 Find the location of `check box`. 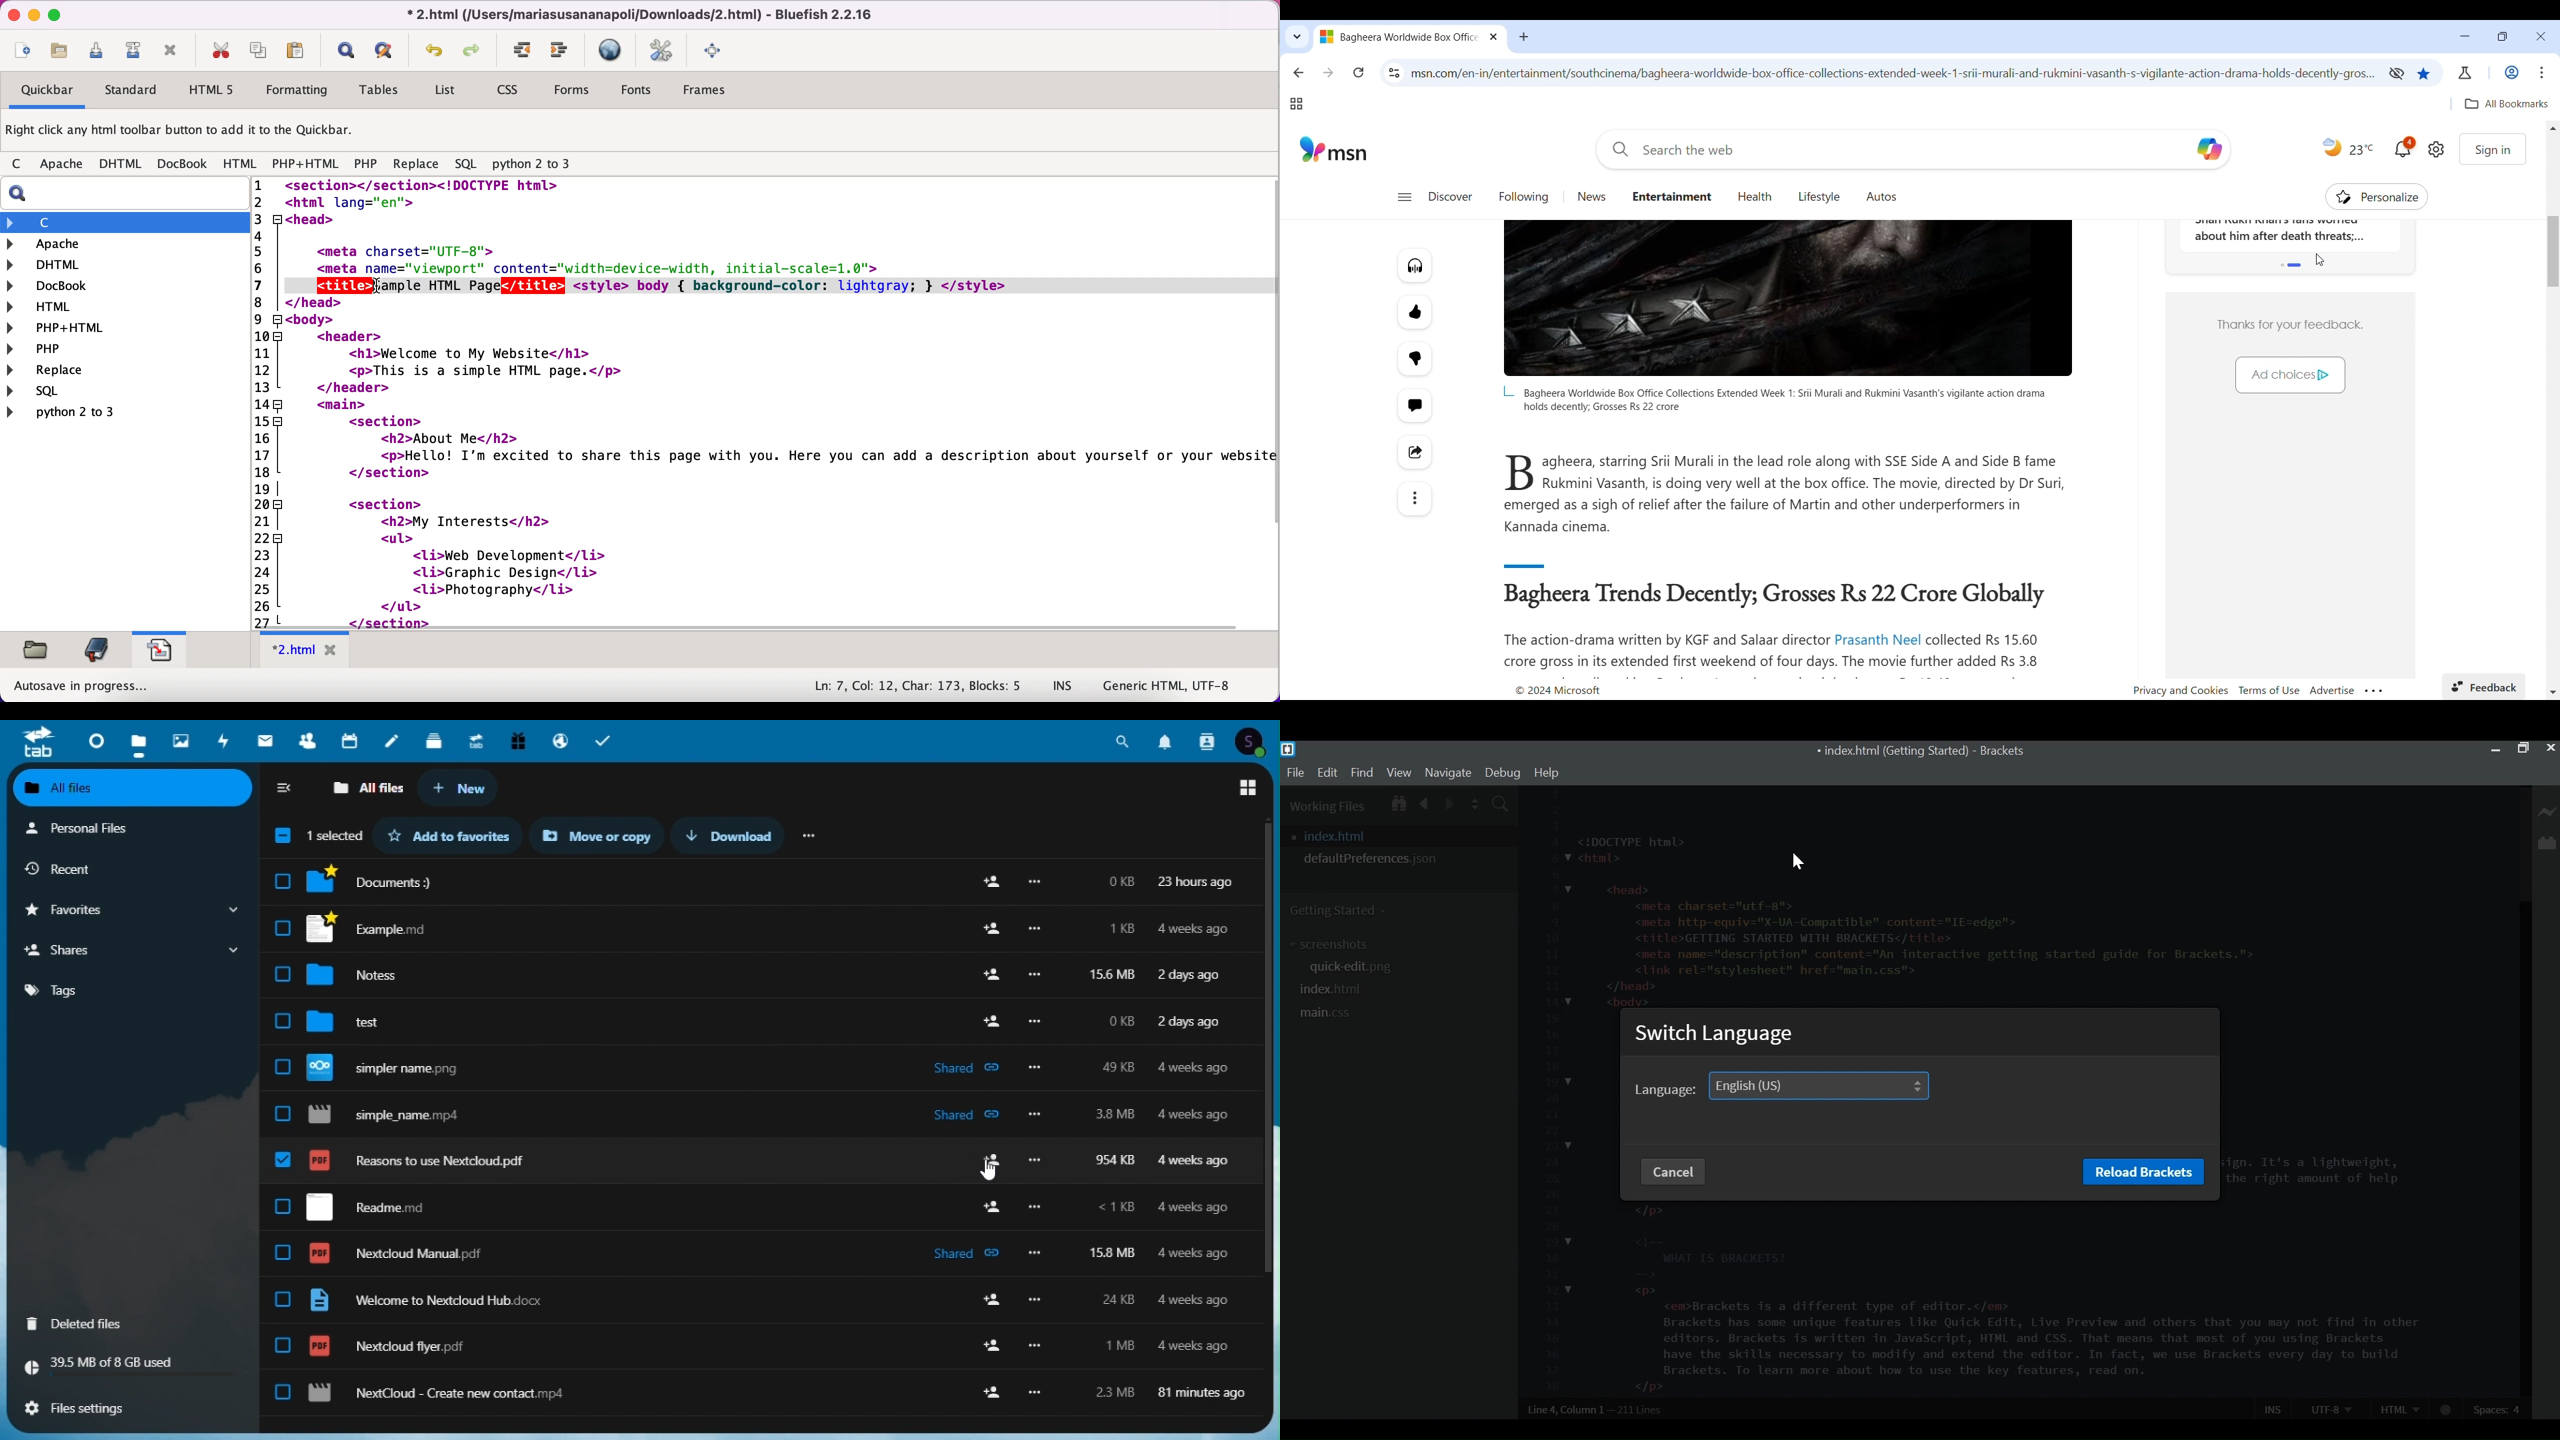

check box is located at coordinates (282, 1114).